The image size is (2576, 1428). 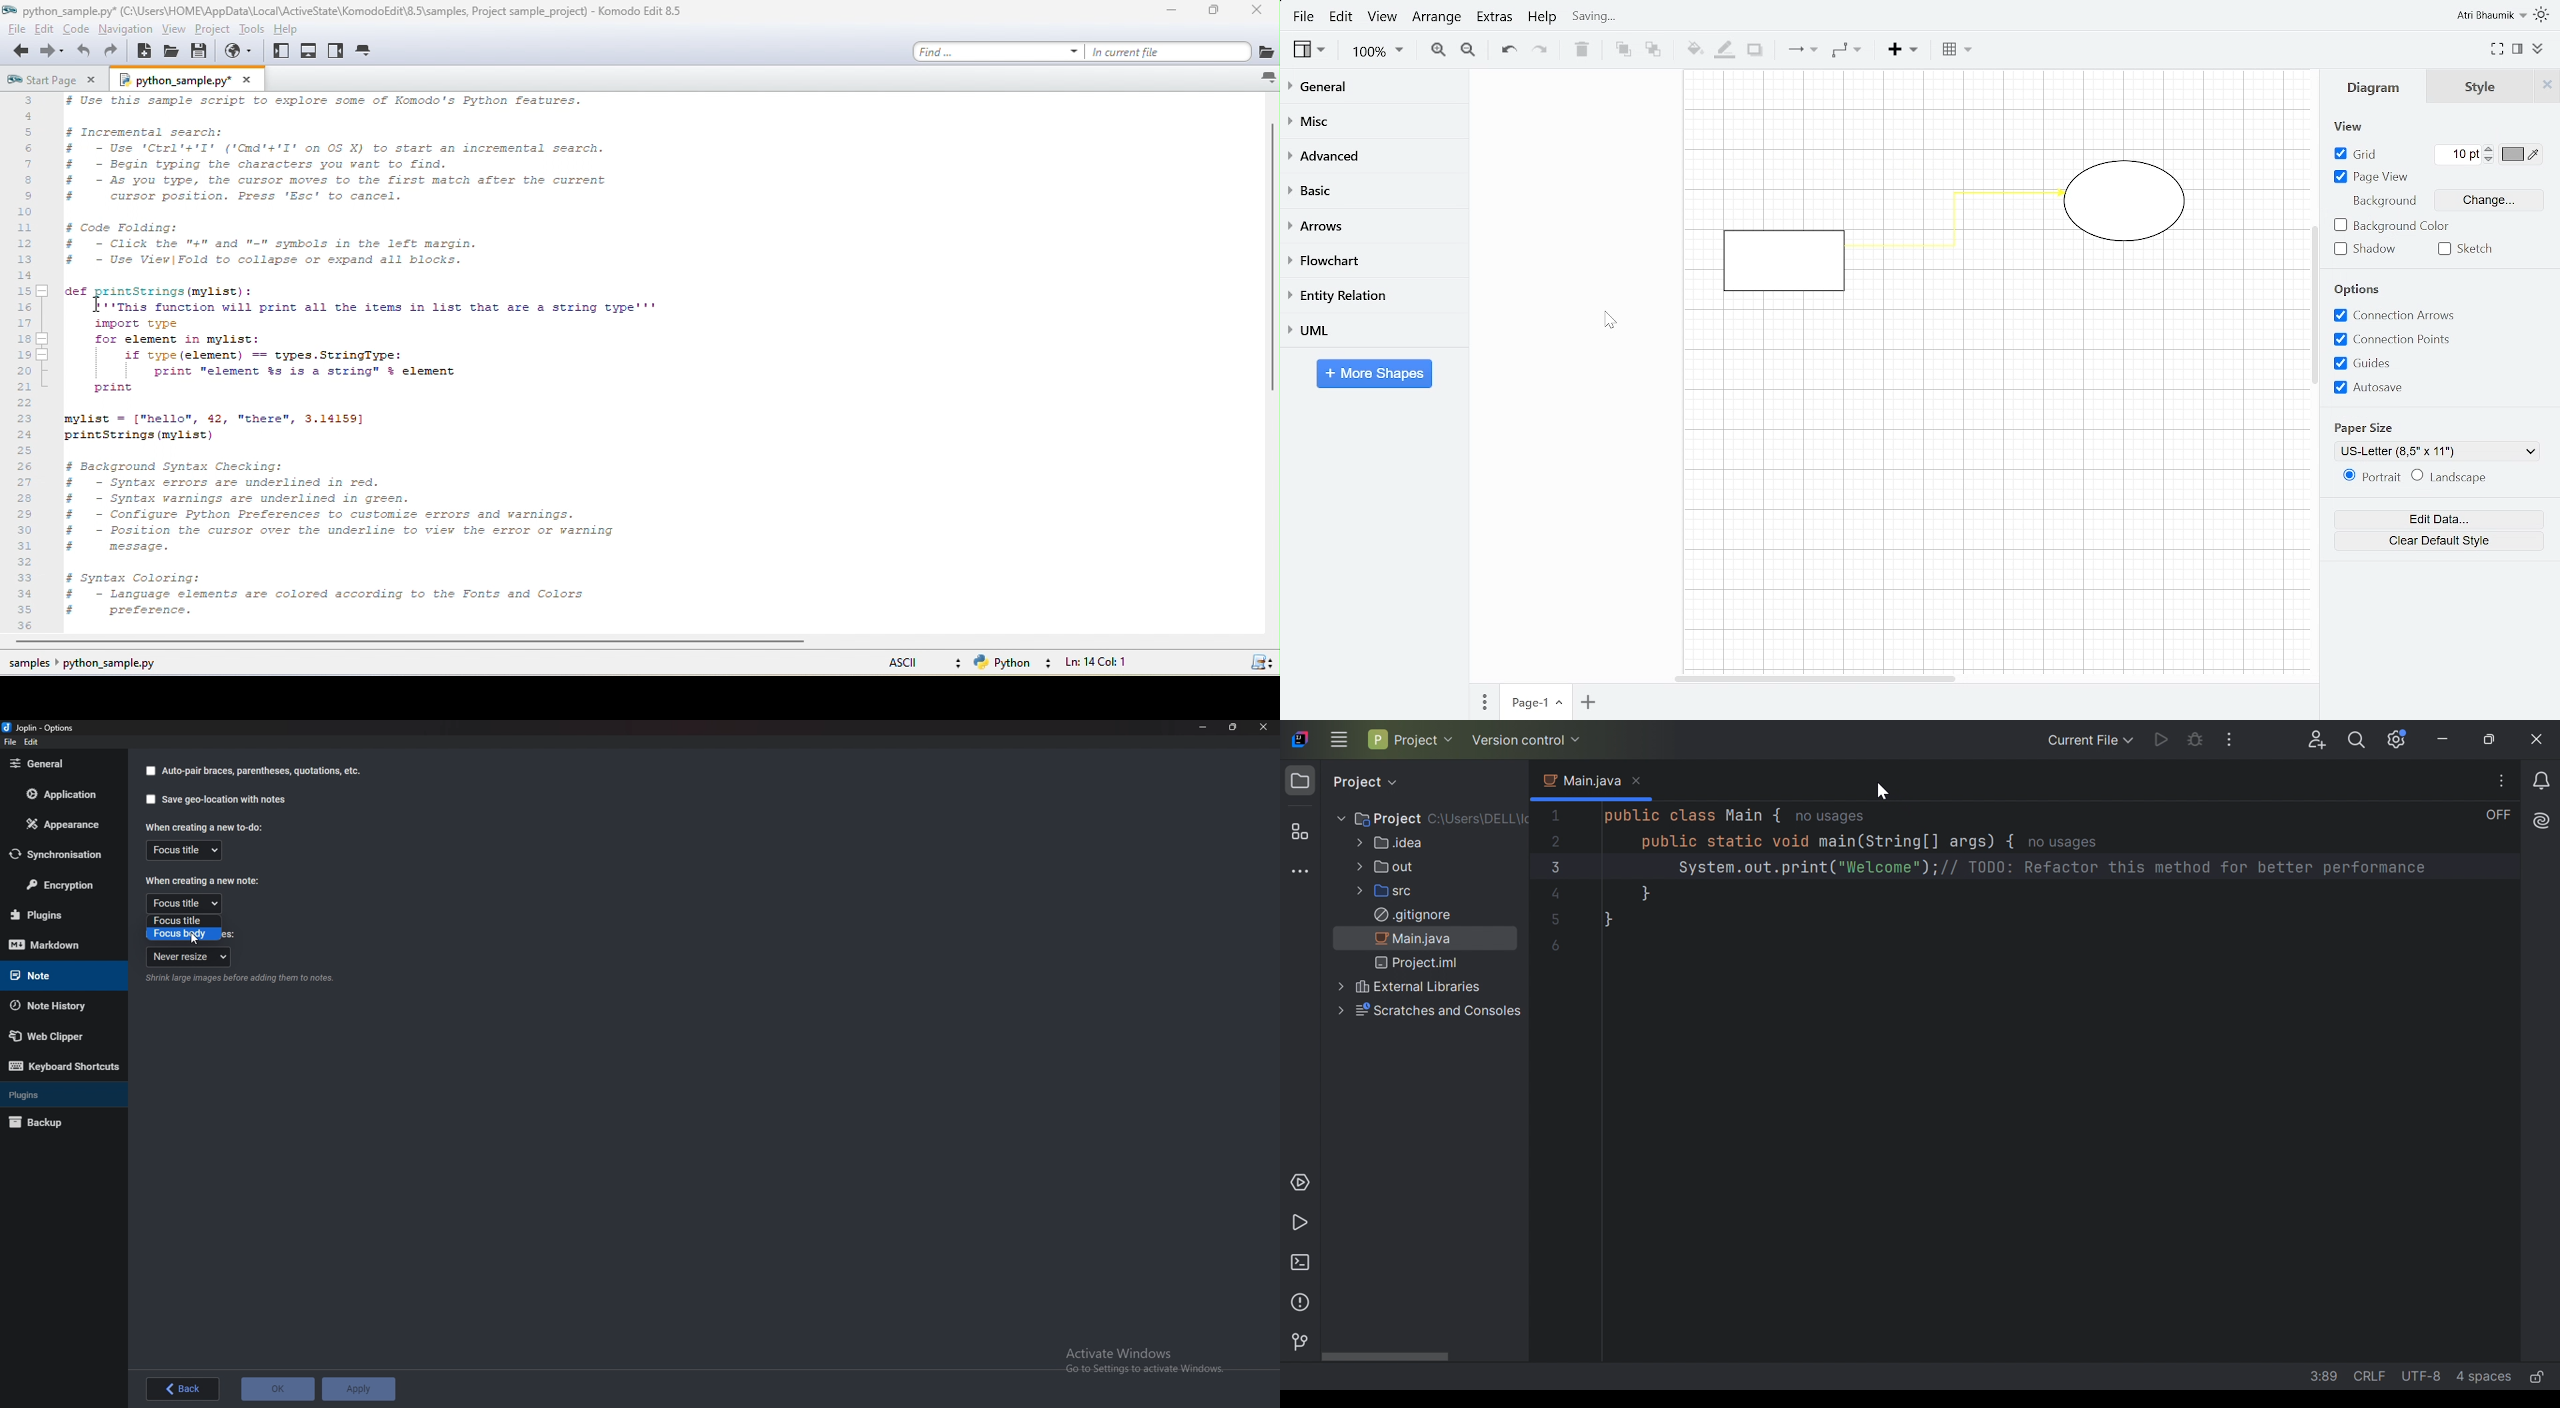 What do you see at coordinates (182, 934) in the screenshot?
I see `Focus body` at bounding box center [182, 934].